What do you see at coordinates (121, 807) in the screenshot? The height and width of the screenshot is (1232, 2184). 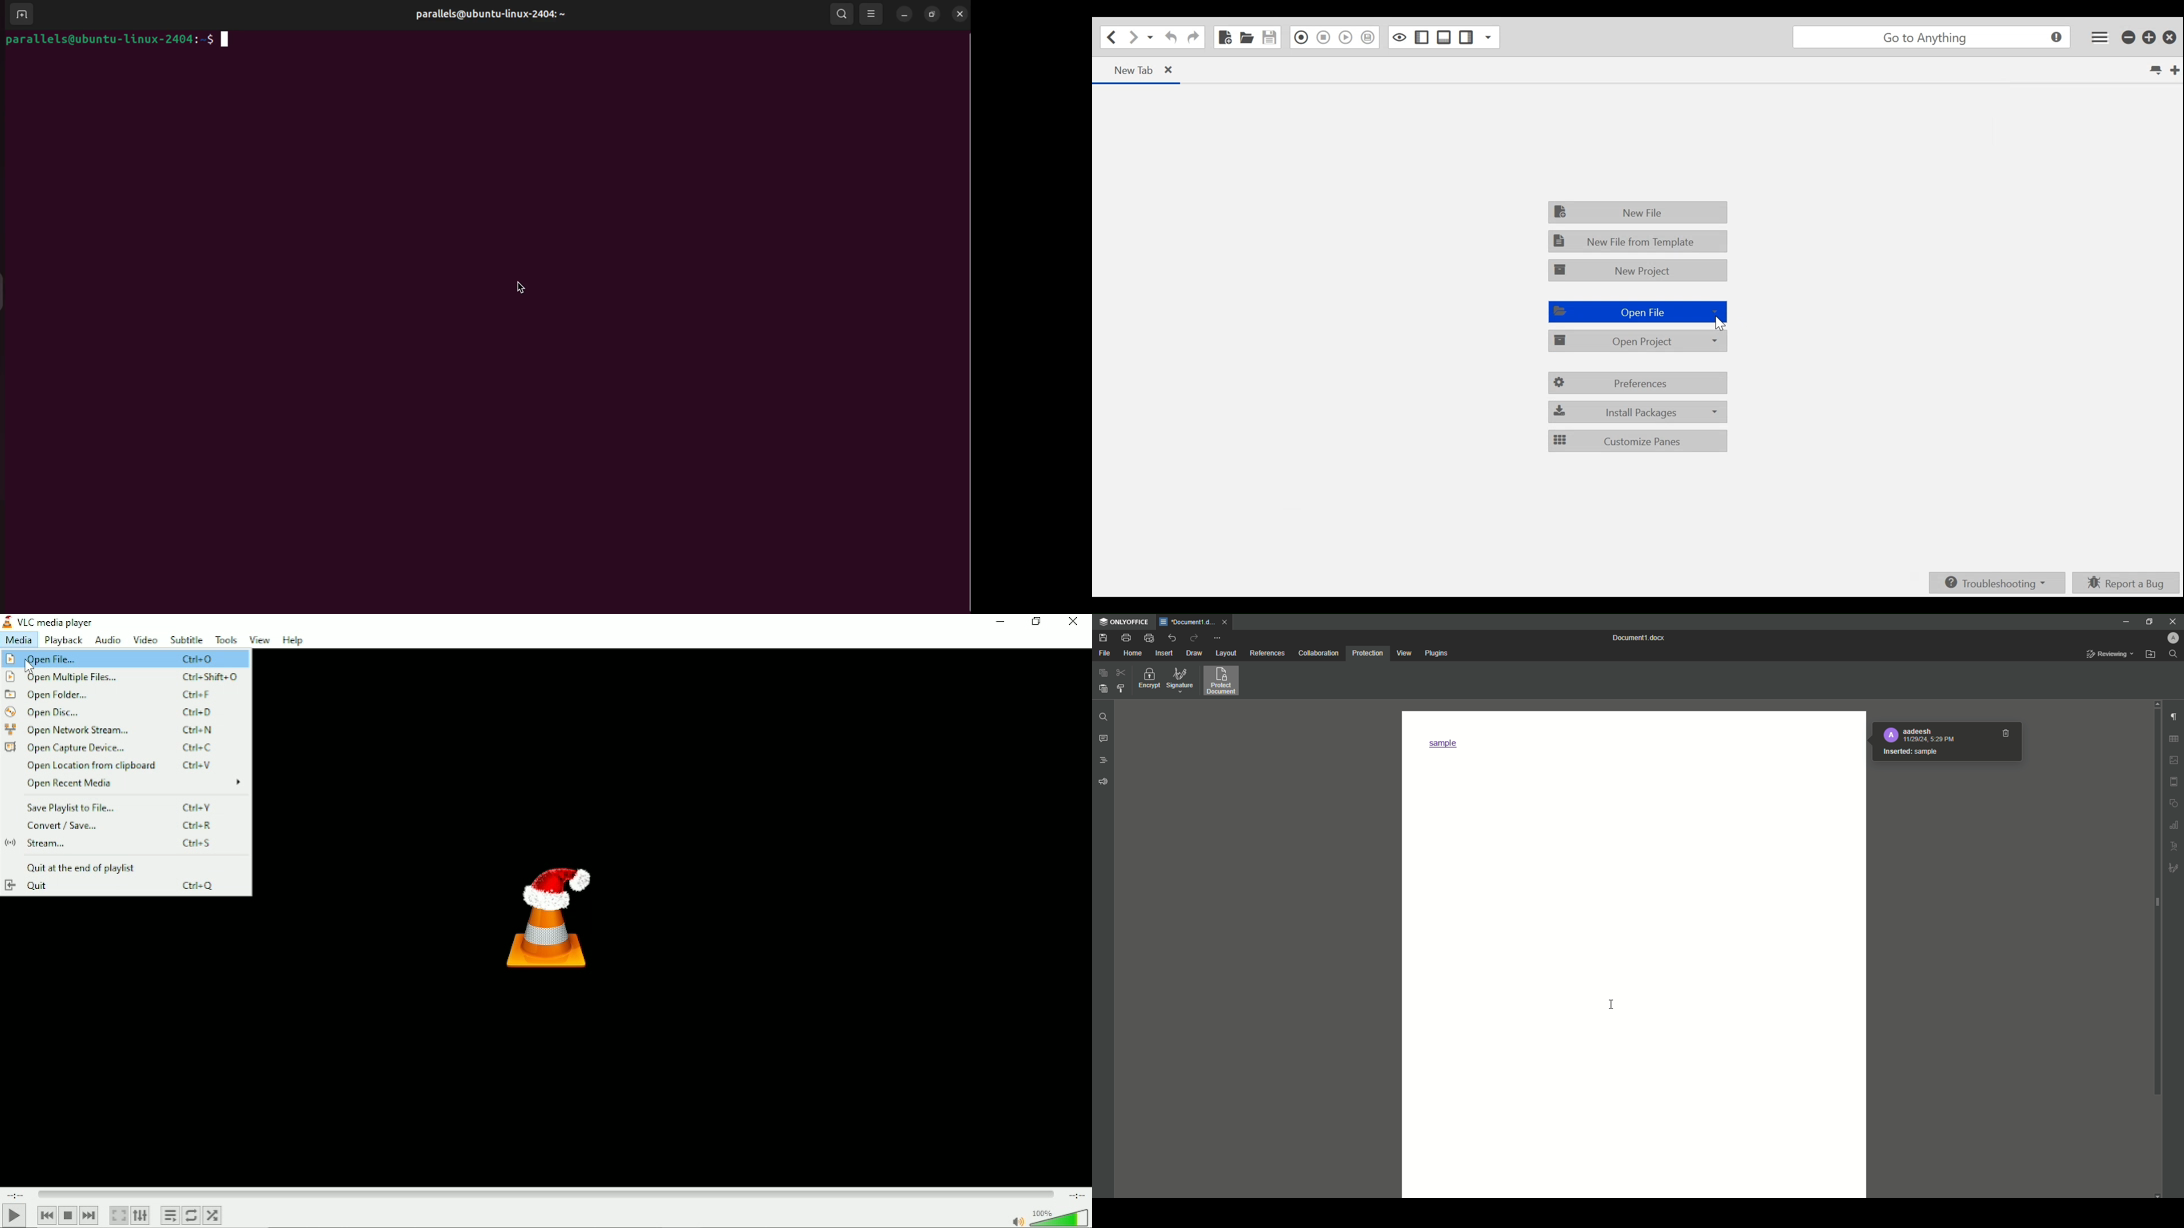 I see `Save playlist to file` at bounding box center [121, 807].